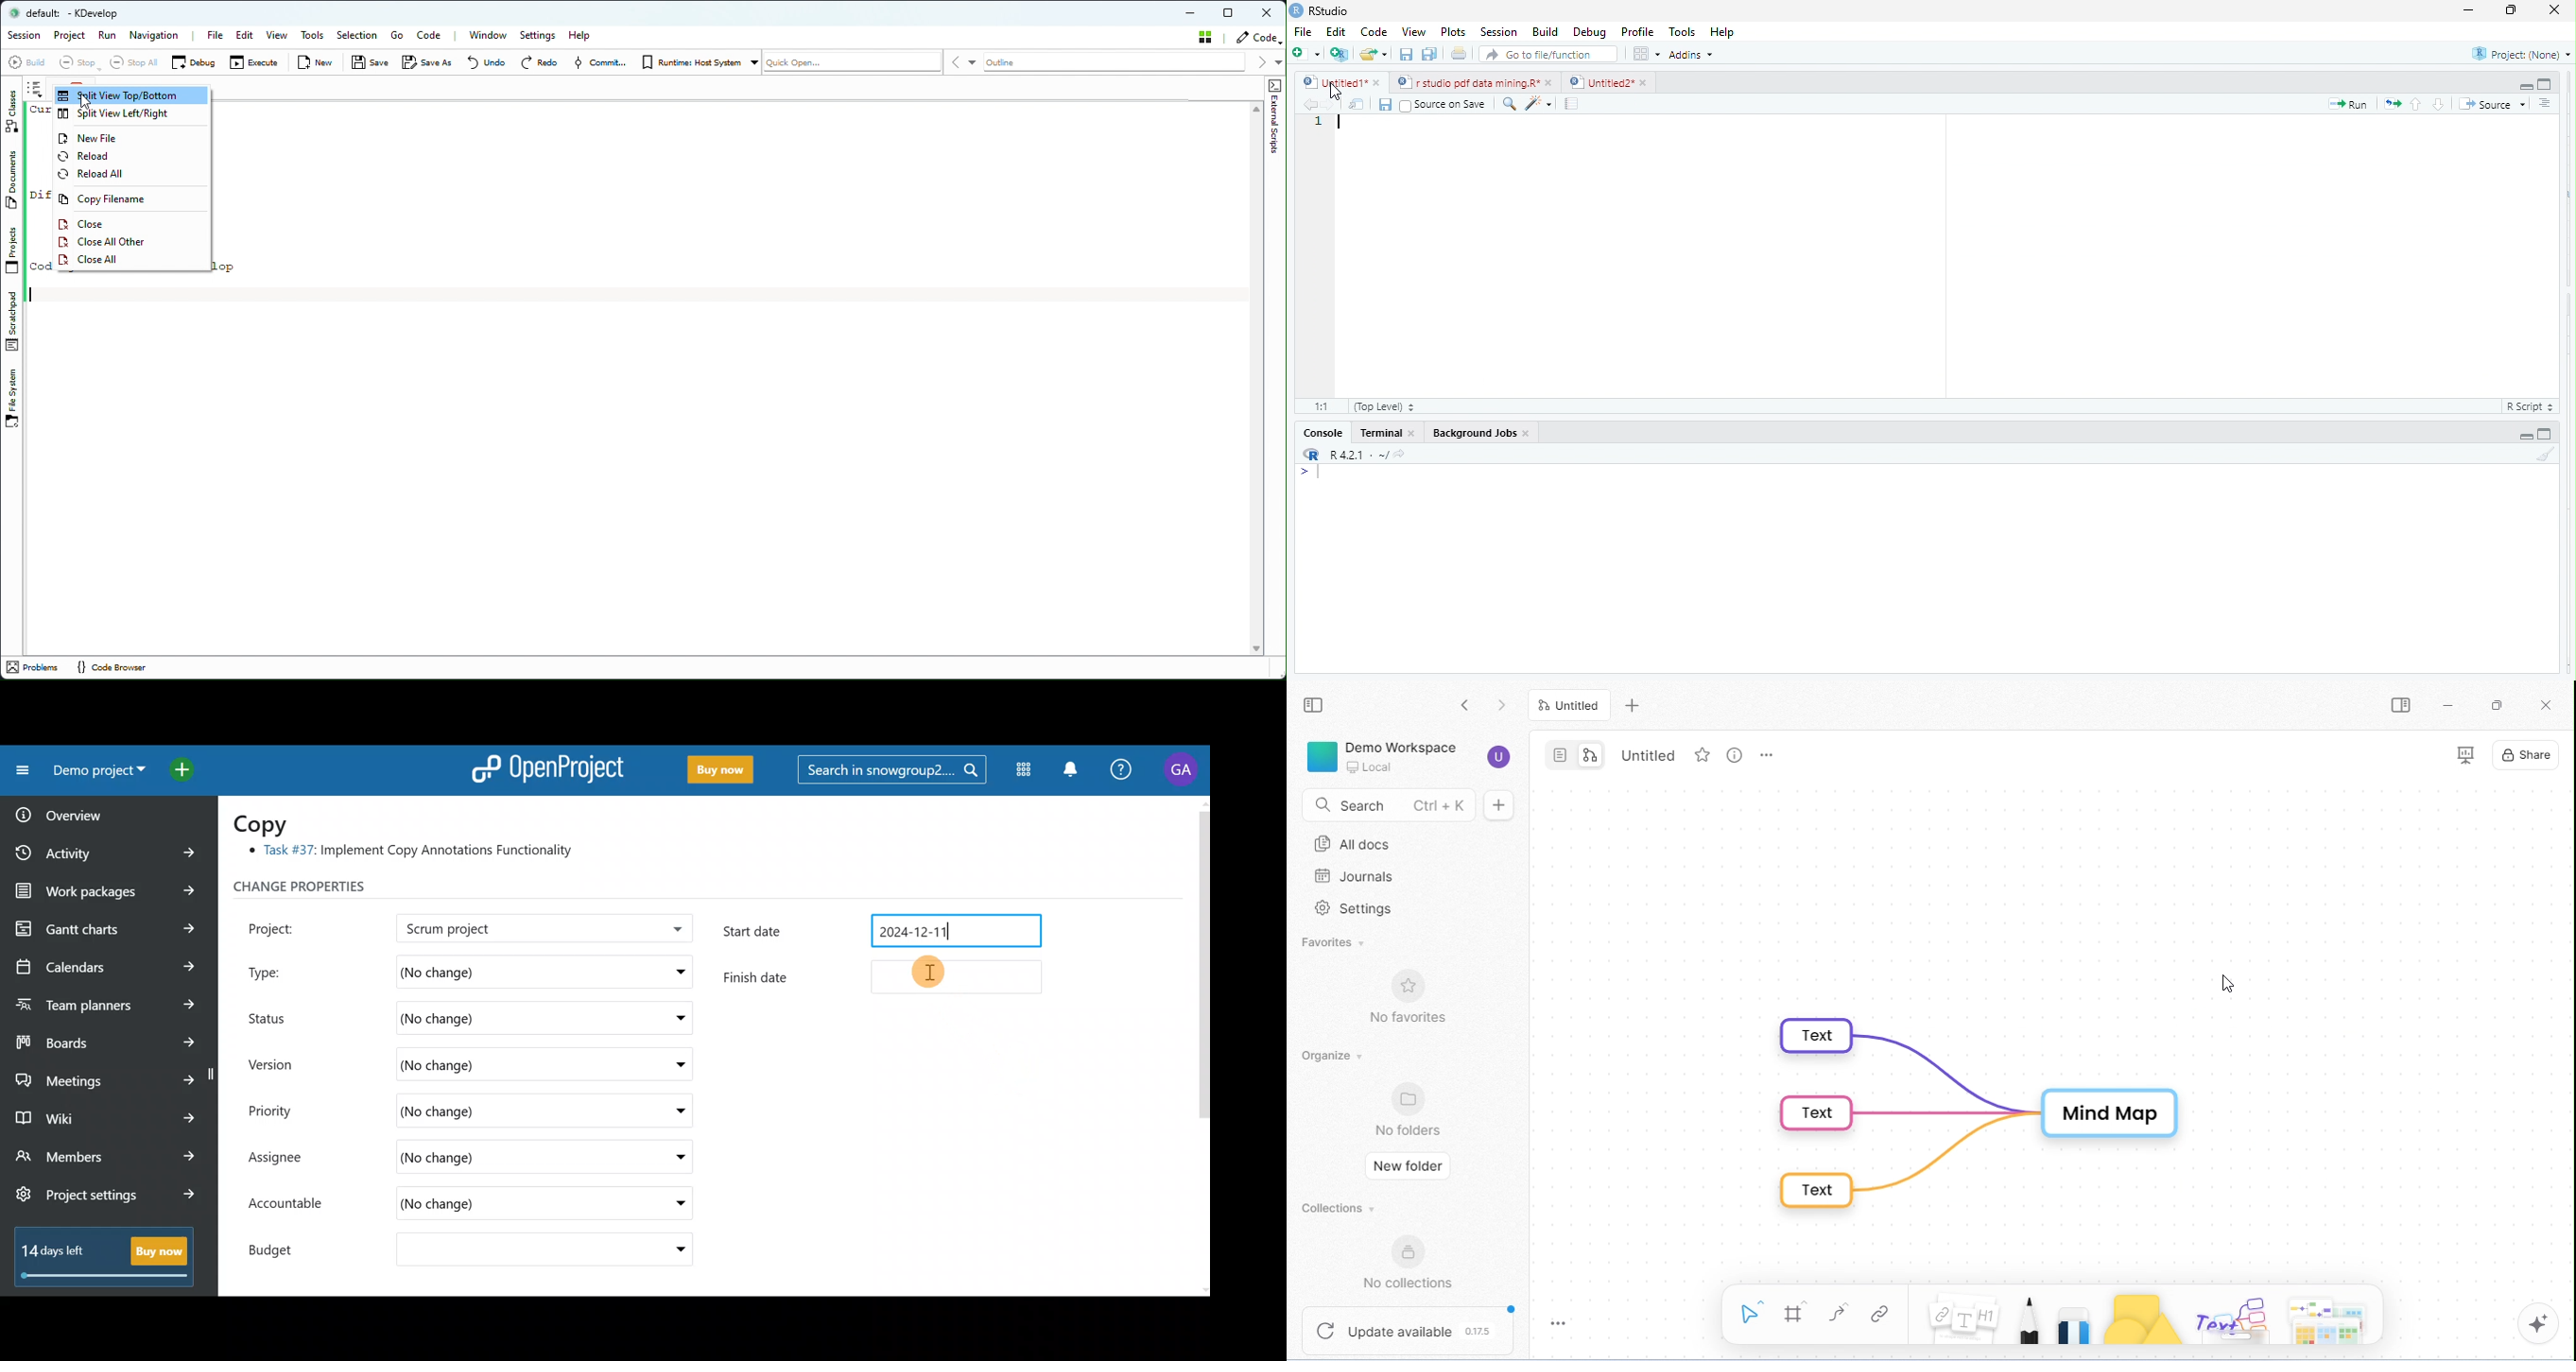 The image size is (2576, 1372). I want to click on (top Level), so click(1385, 406).